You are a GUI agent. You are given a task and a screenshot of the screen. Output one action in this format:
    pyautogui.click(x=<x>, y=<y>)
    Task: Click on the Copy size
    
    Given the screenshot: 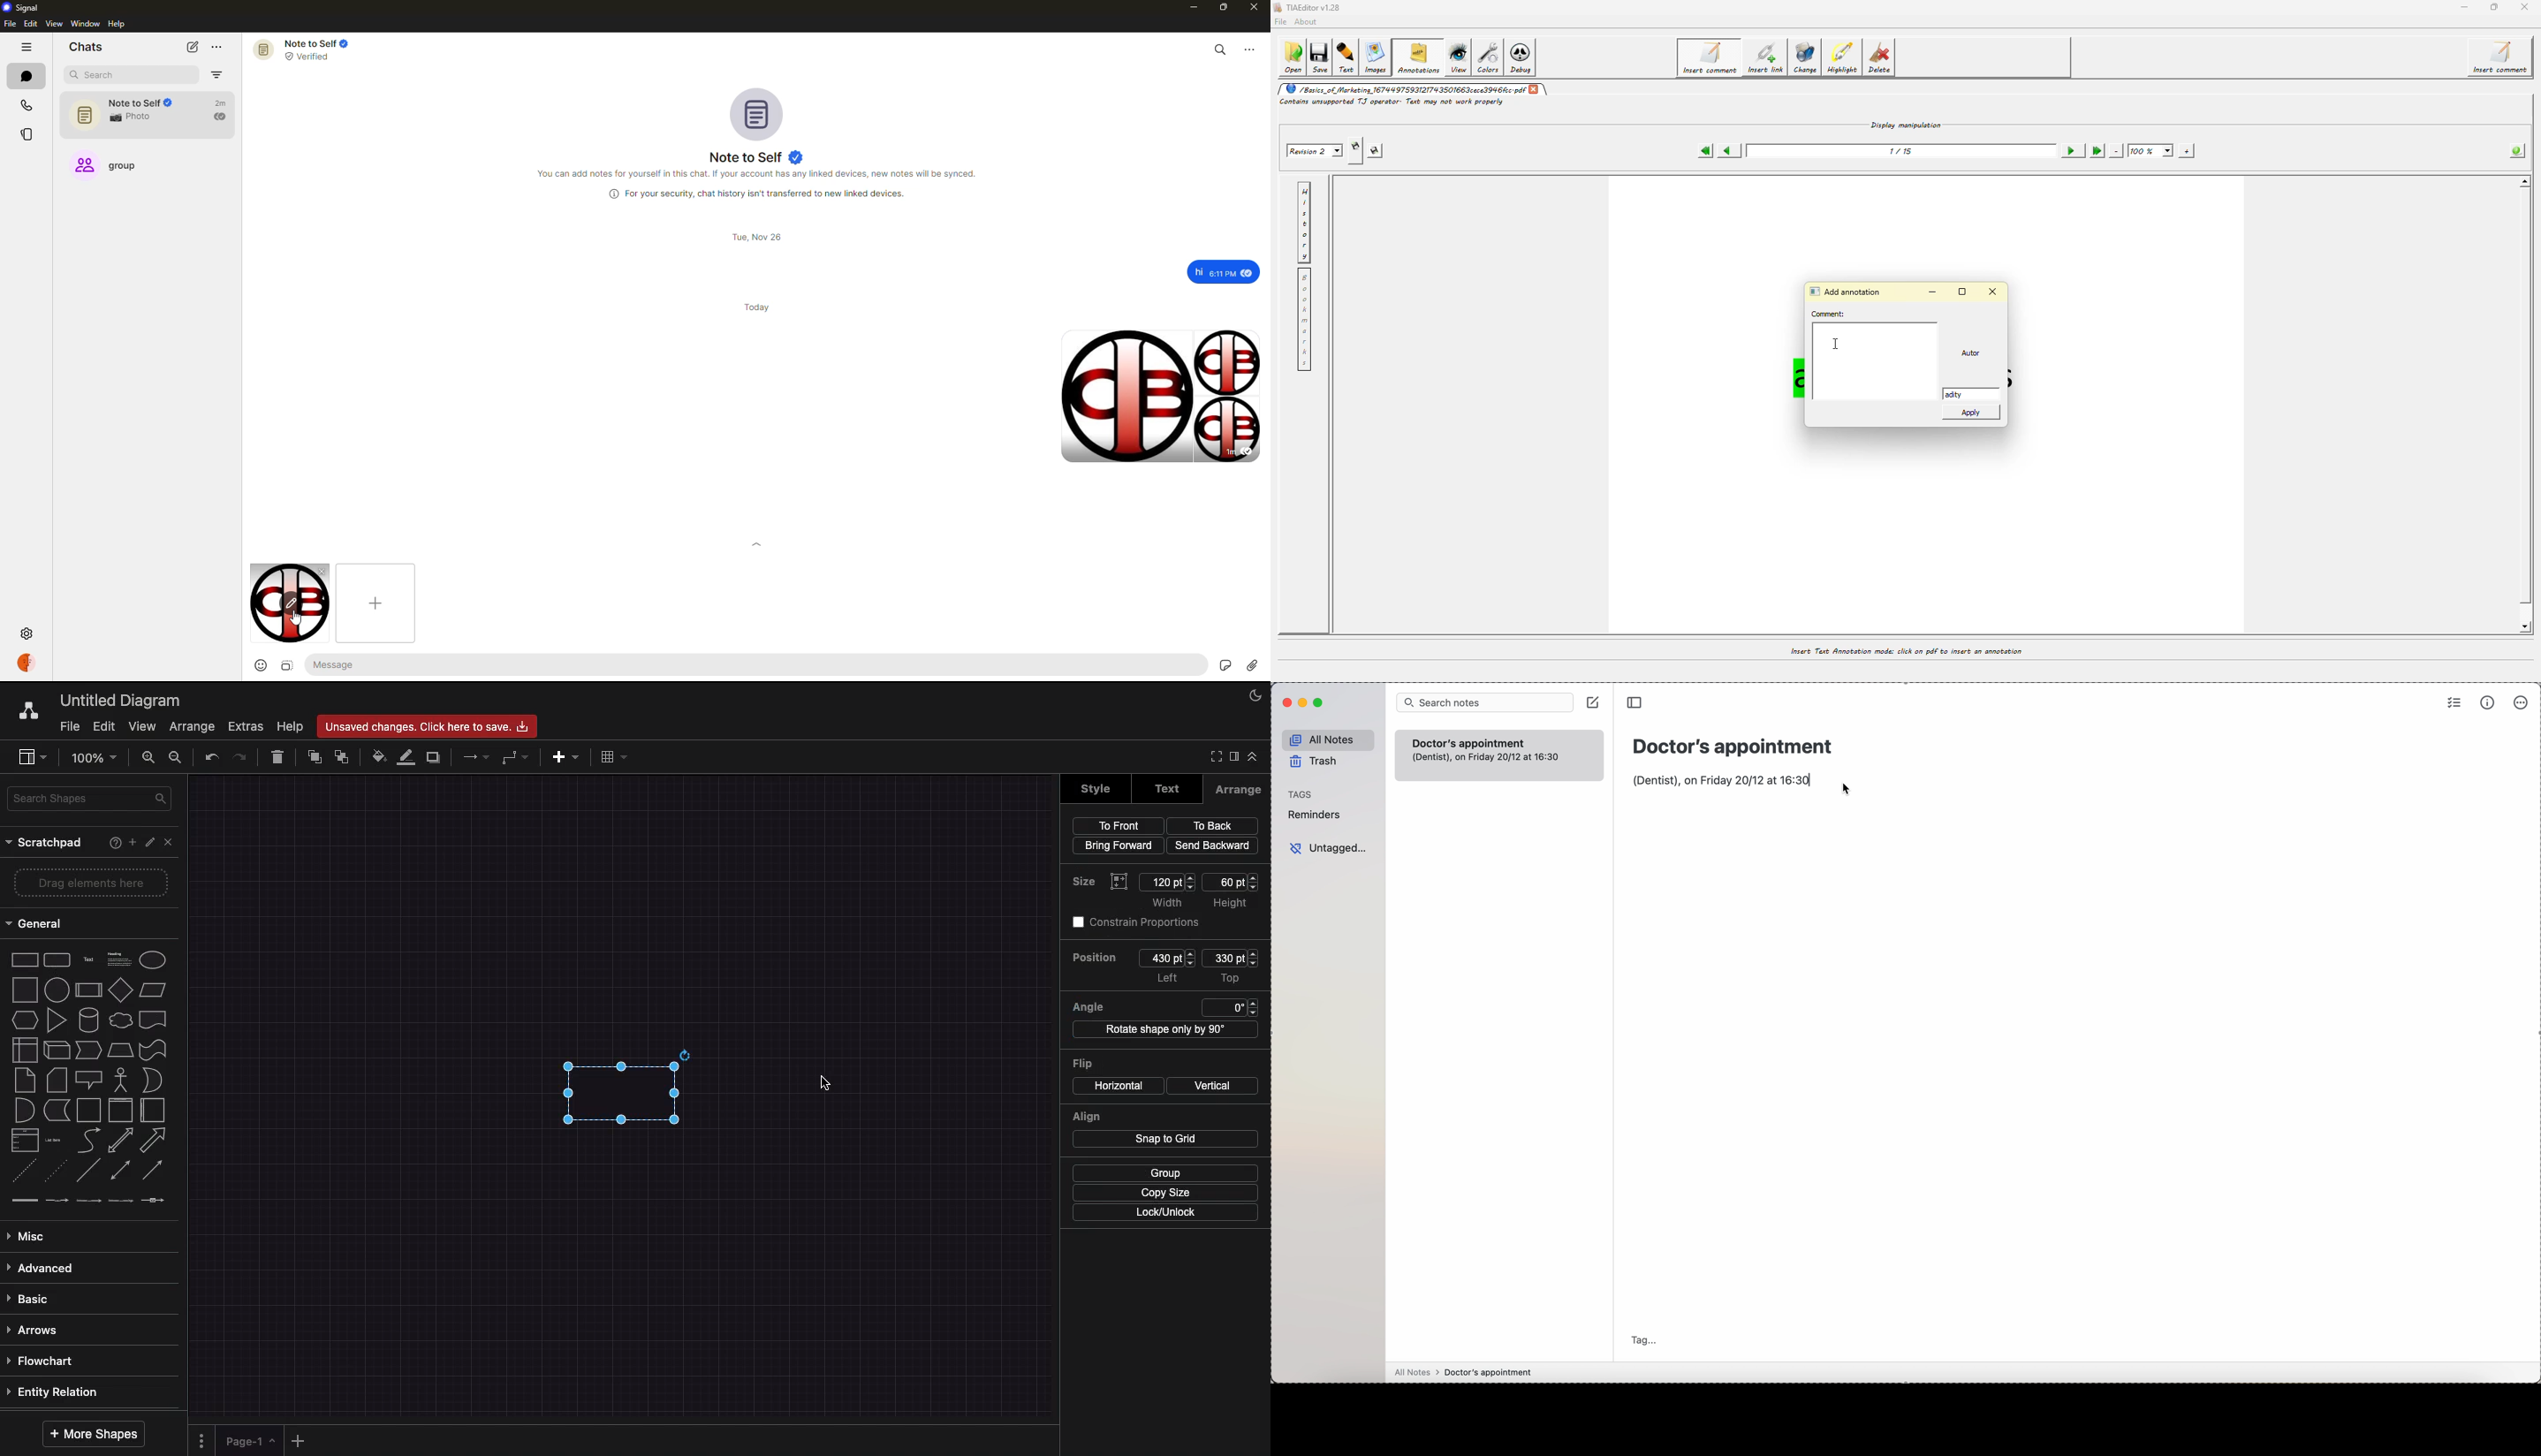 What is the action you would take?
    pyautogui.click(x=1167, y=1193)
    